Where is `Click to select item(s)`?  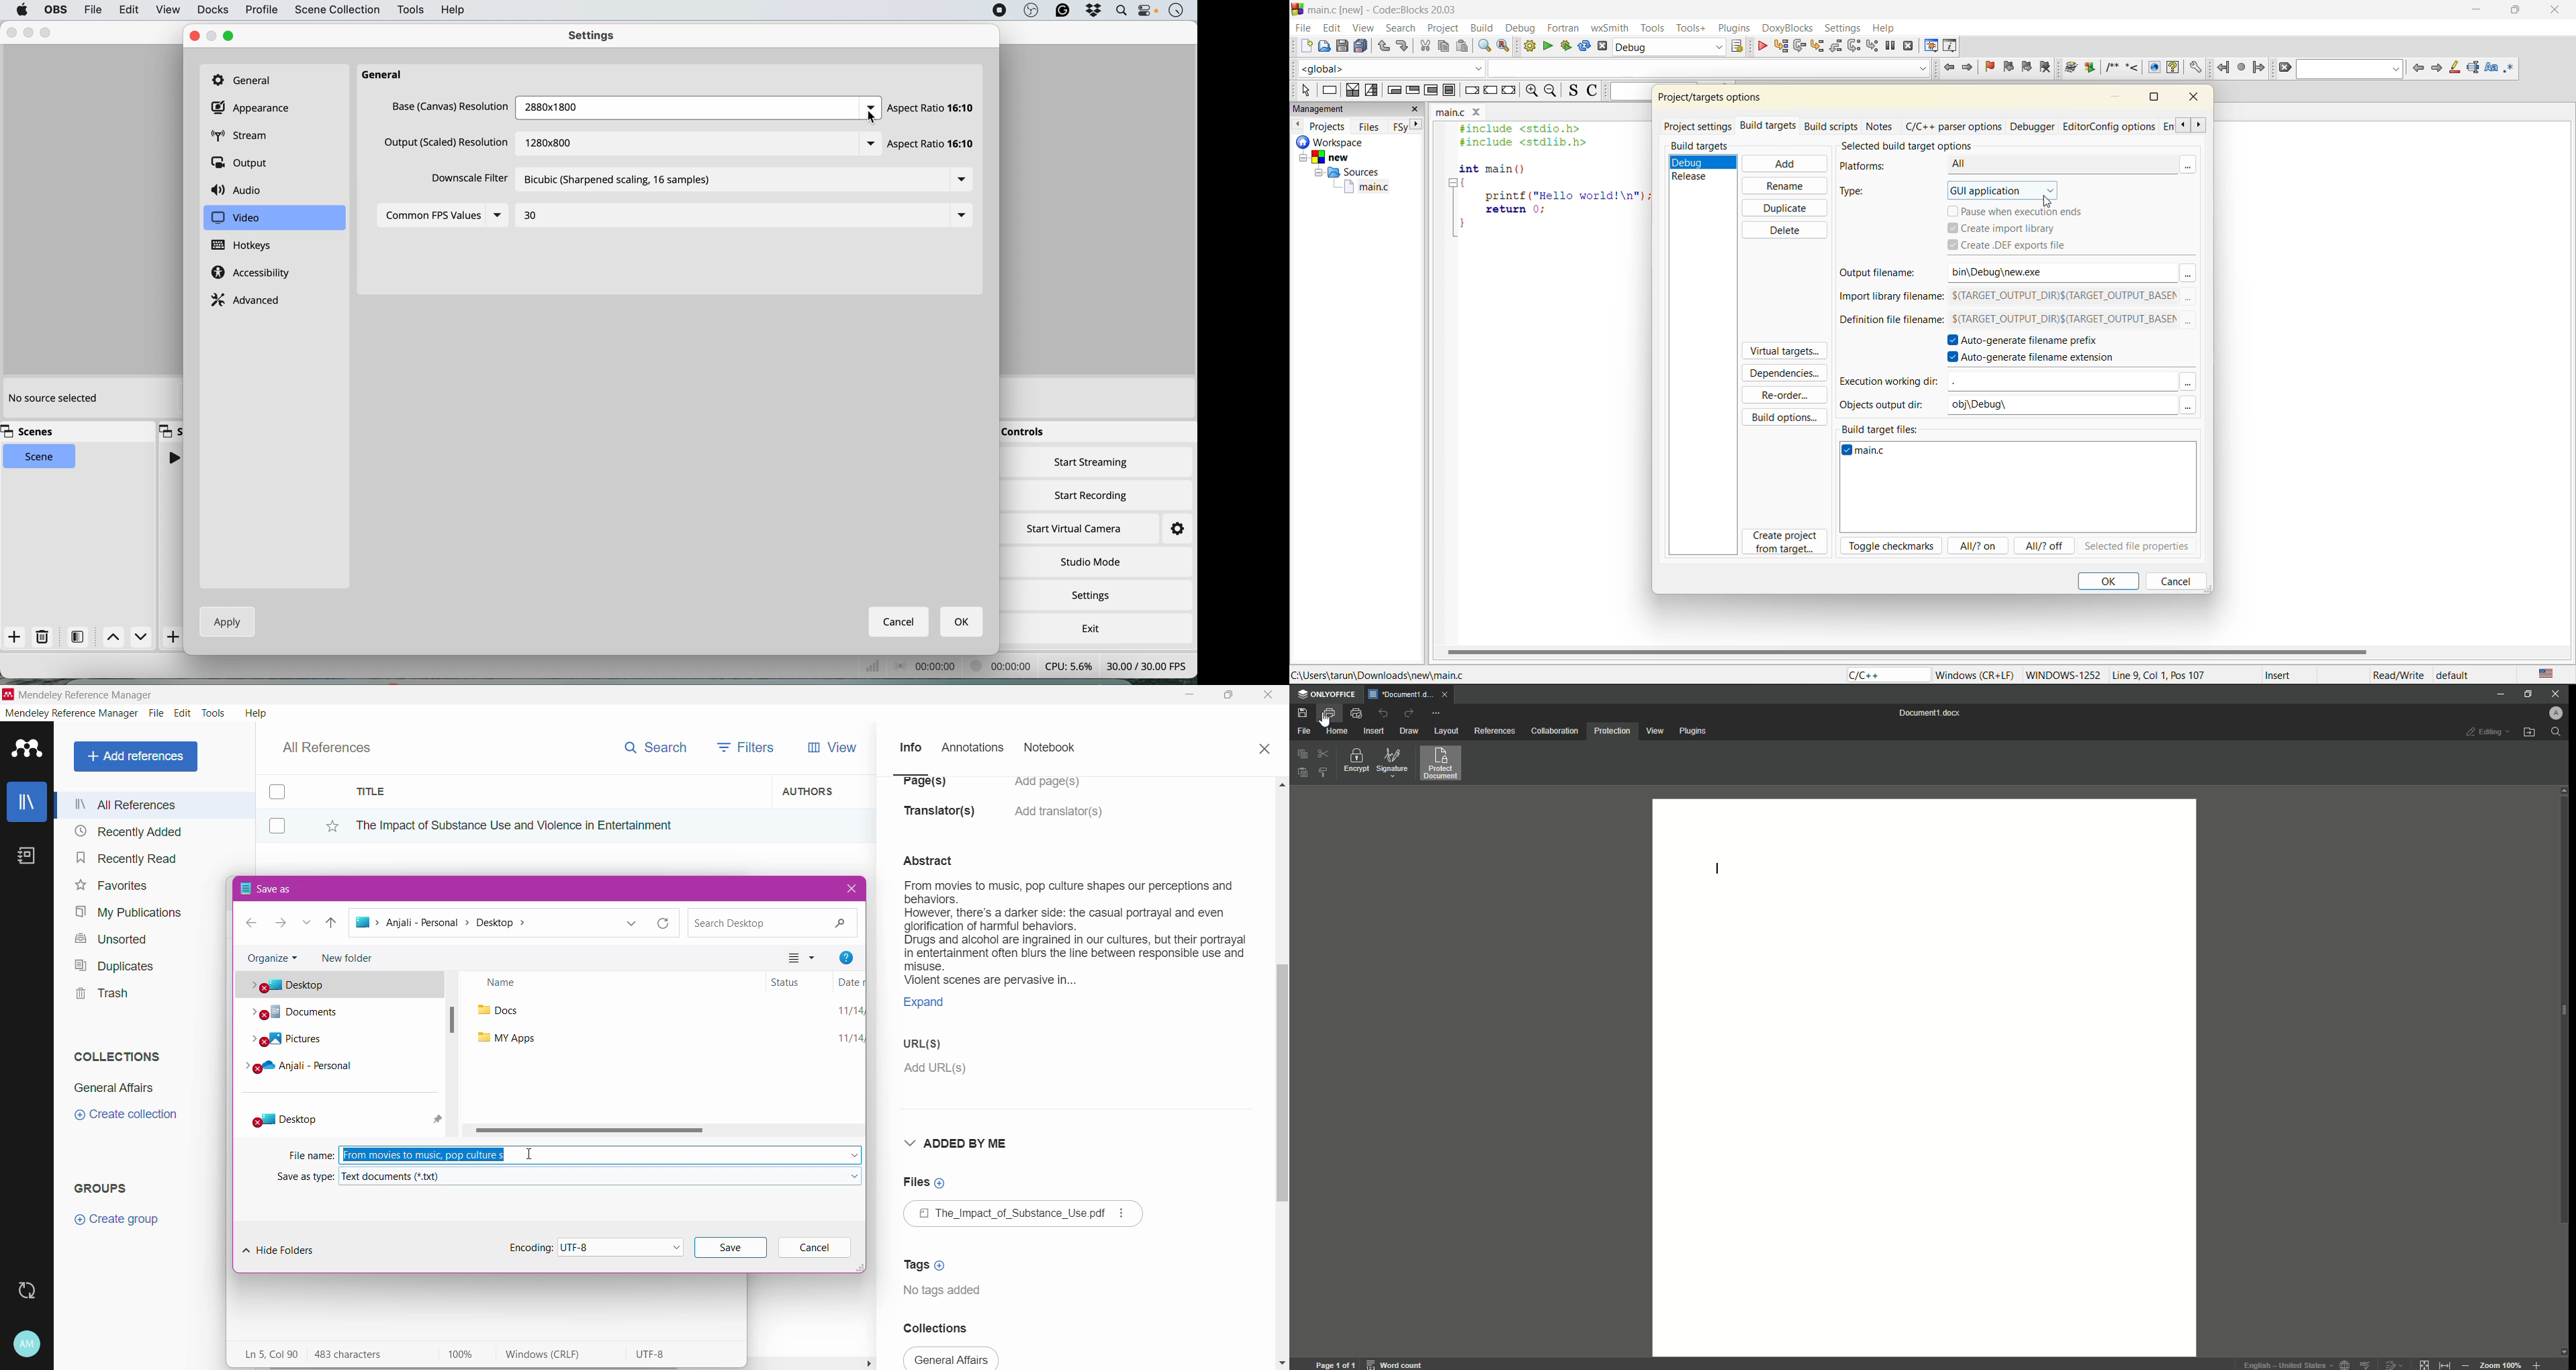
Click to select item(s) is located at coordinates (284, 808).